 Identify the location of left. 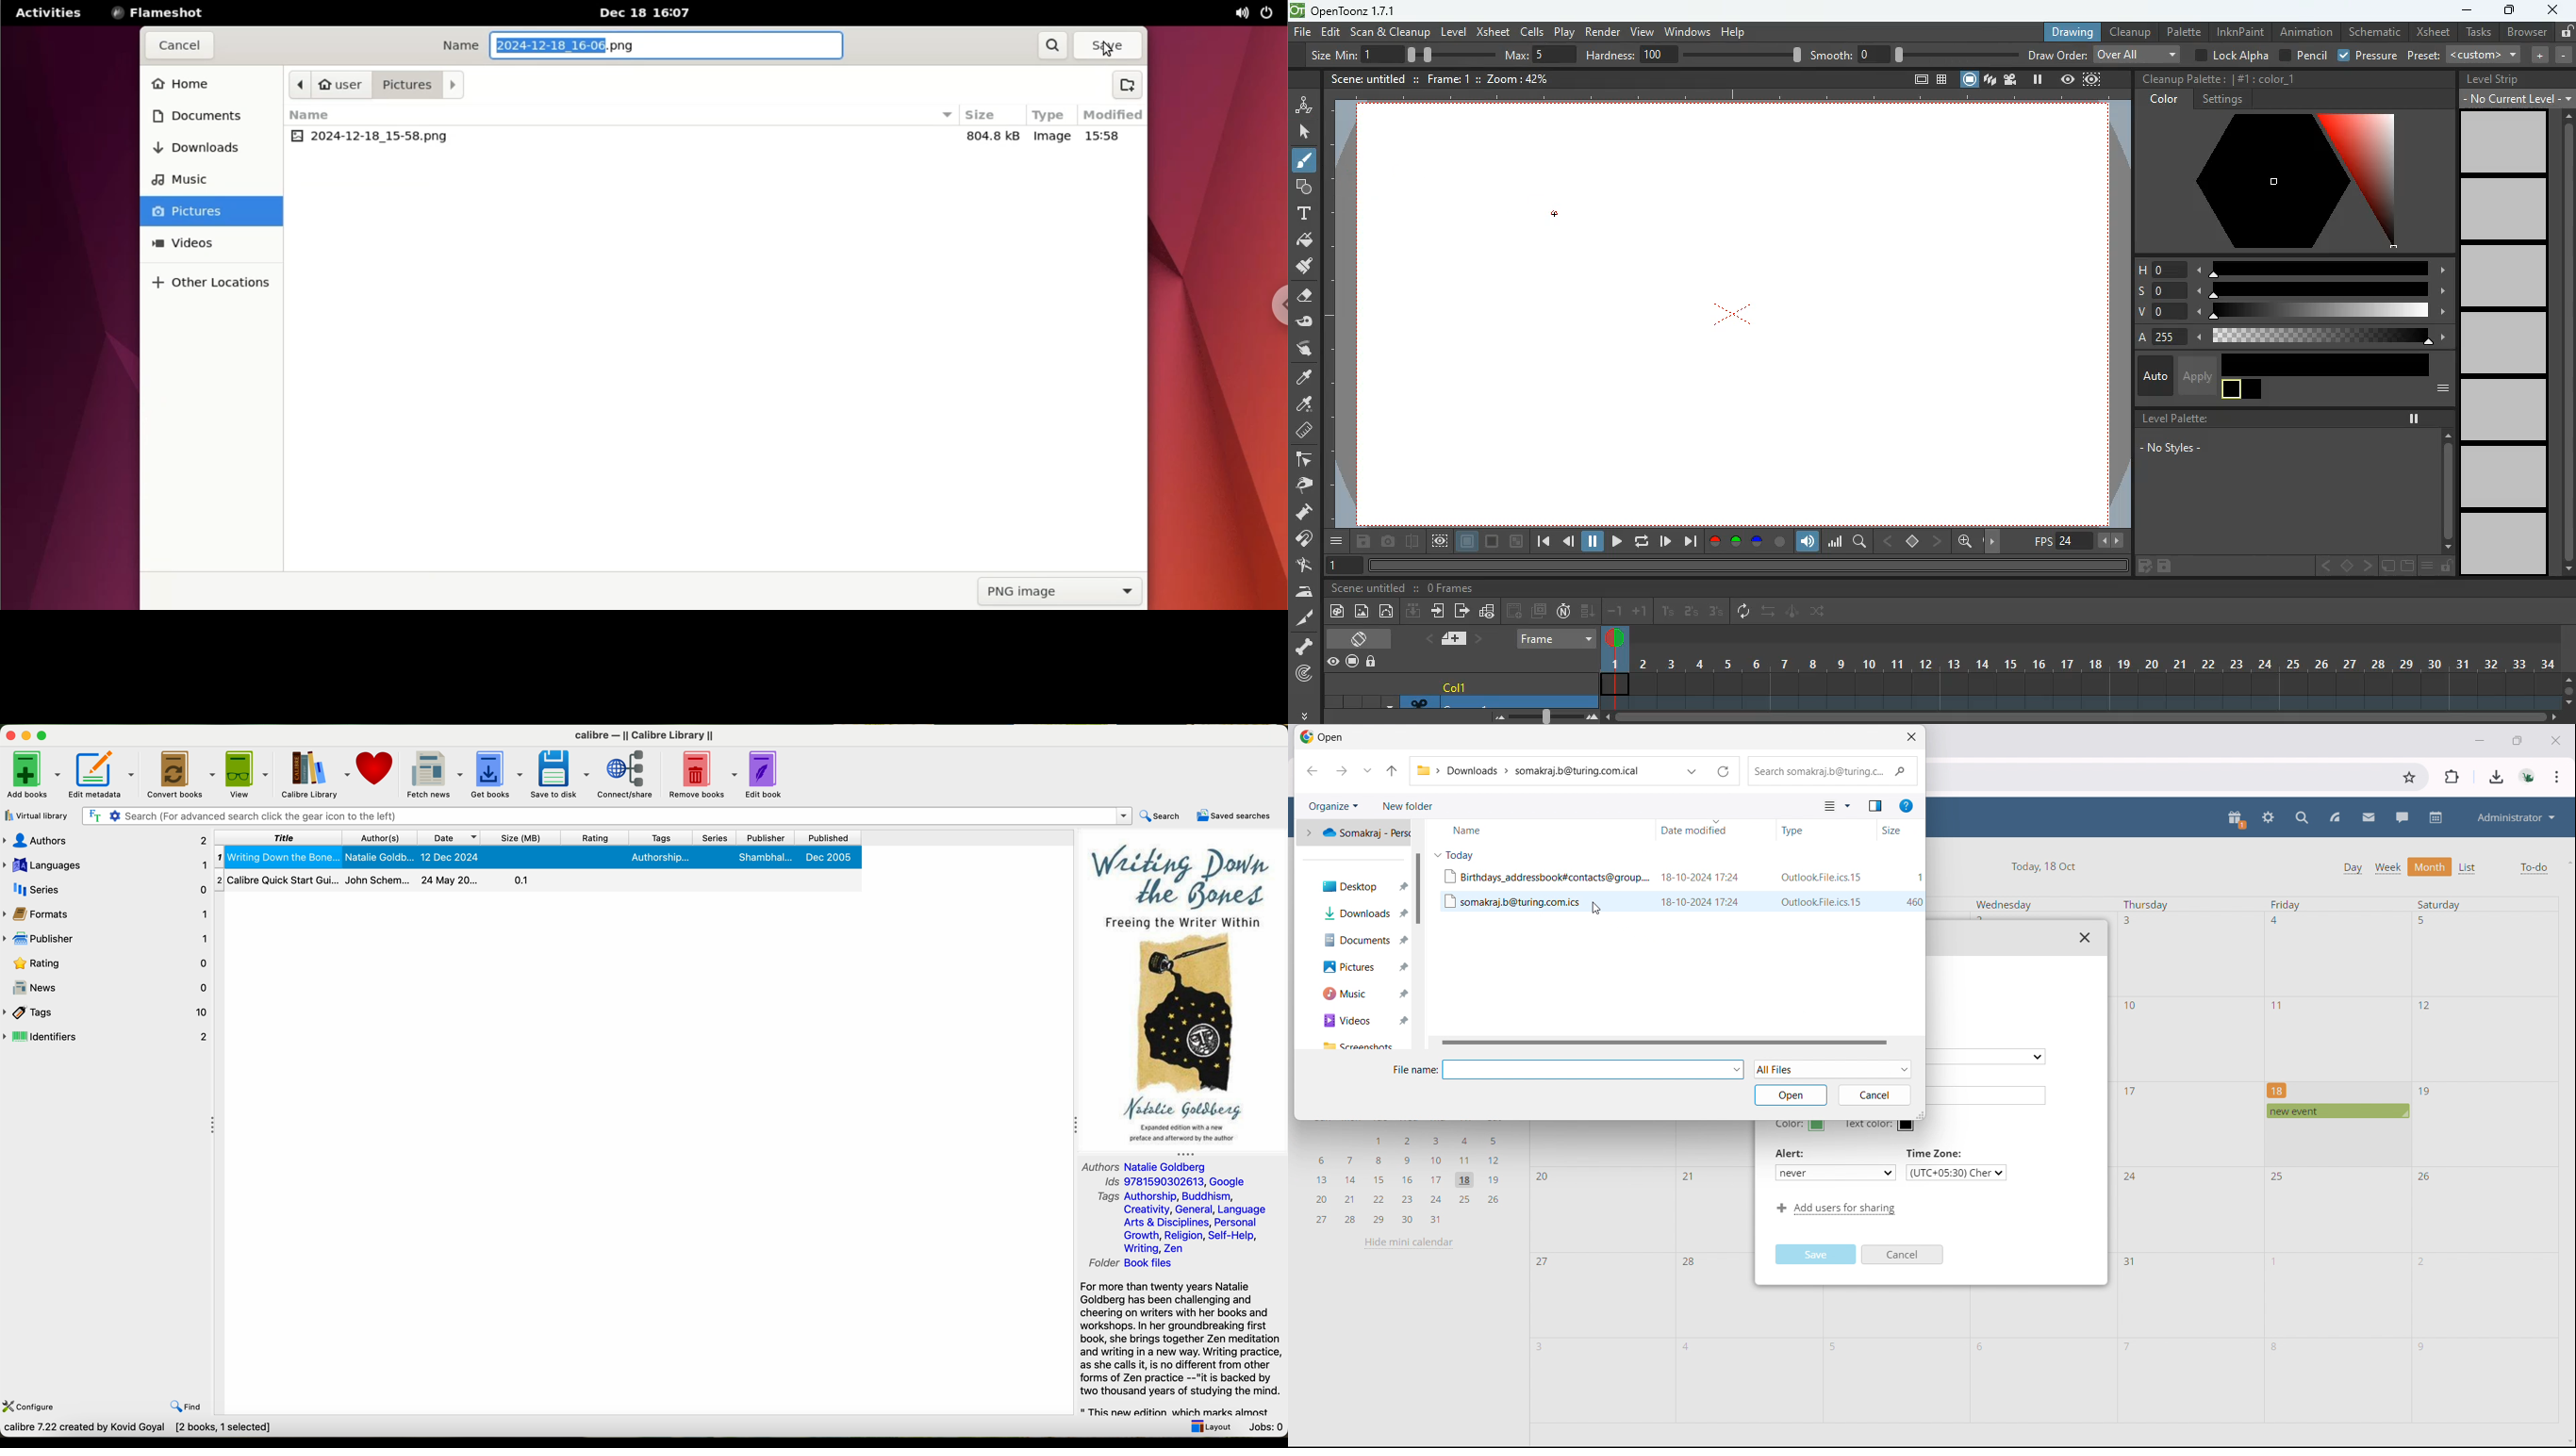
(1886, 541).